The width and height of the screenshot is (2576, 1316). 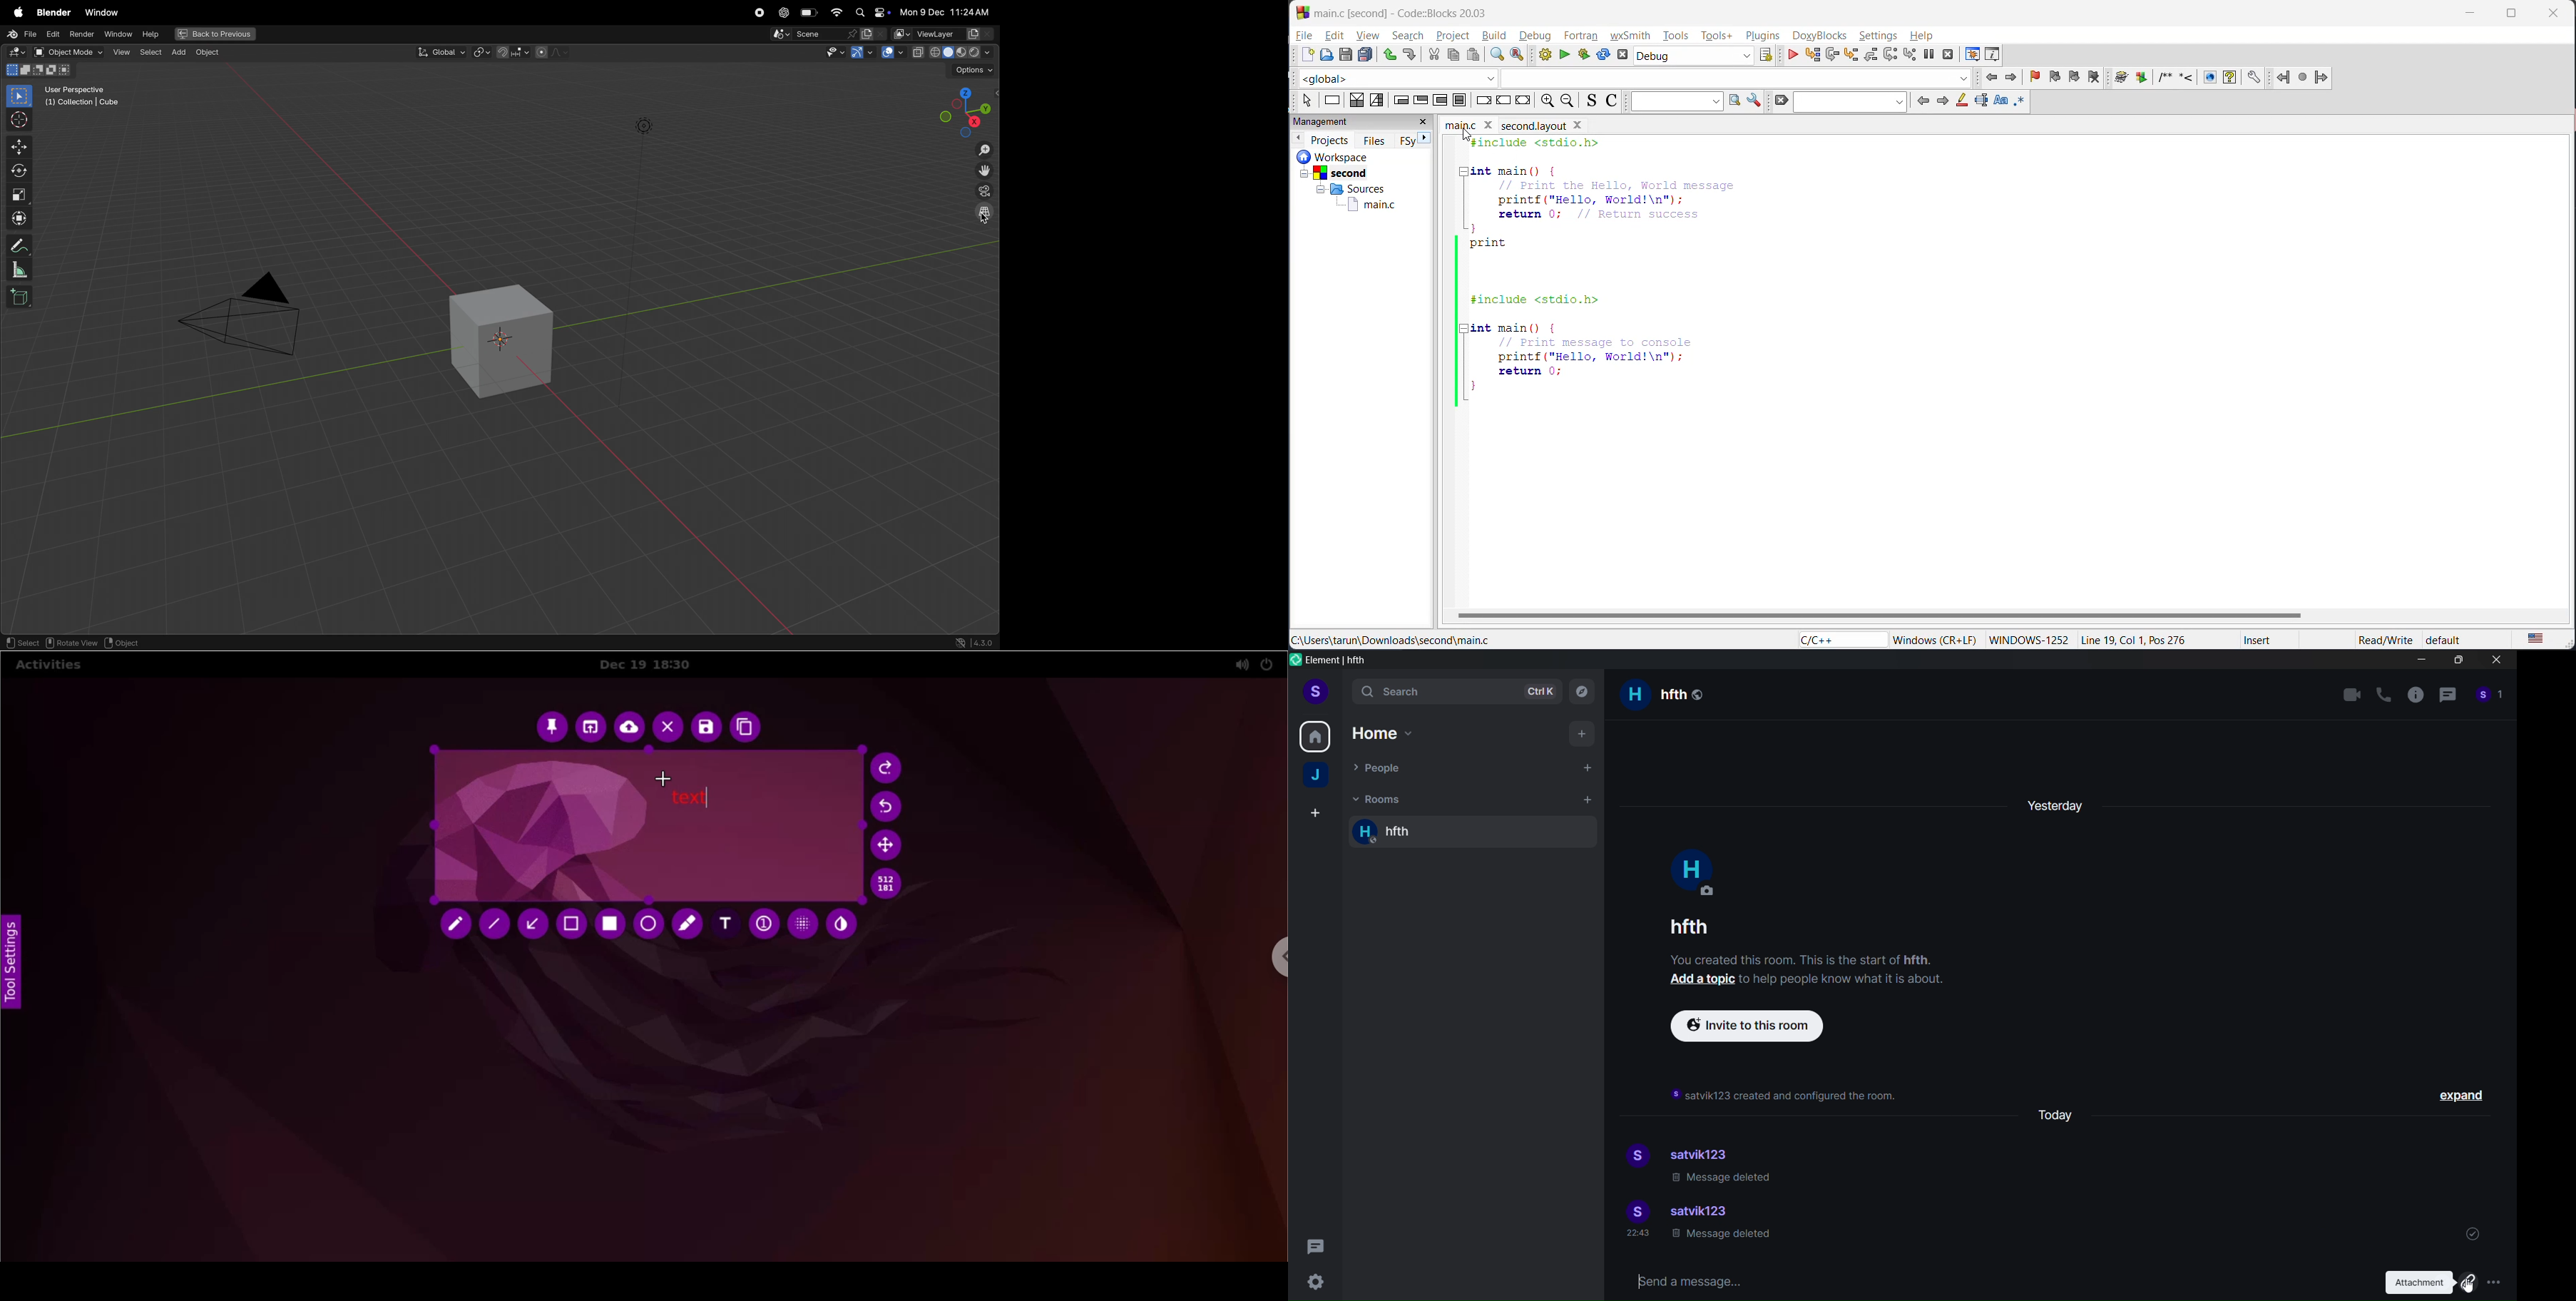 What do you see at coordinates (1454, 693) in the screenshot?
I see `search` at bounding box center [1454, 693].